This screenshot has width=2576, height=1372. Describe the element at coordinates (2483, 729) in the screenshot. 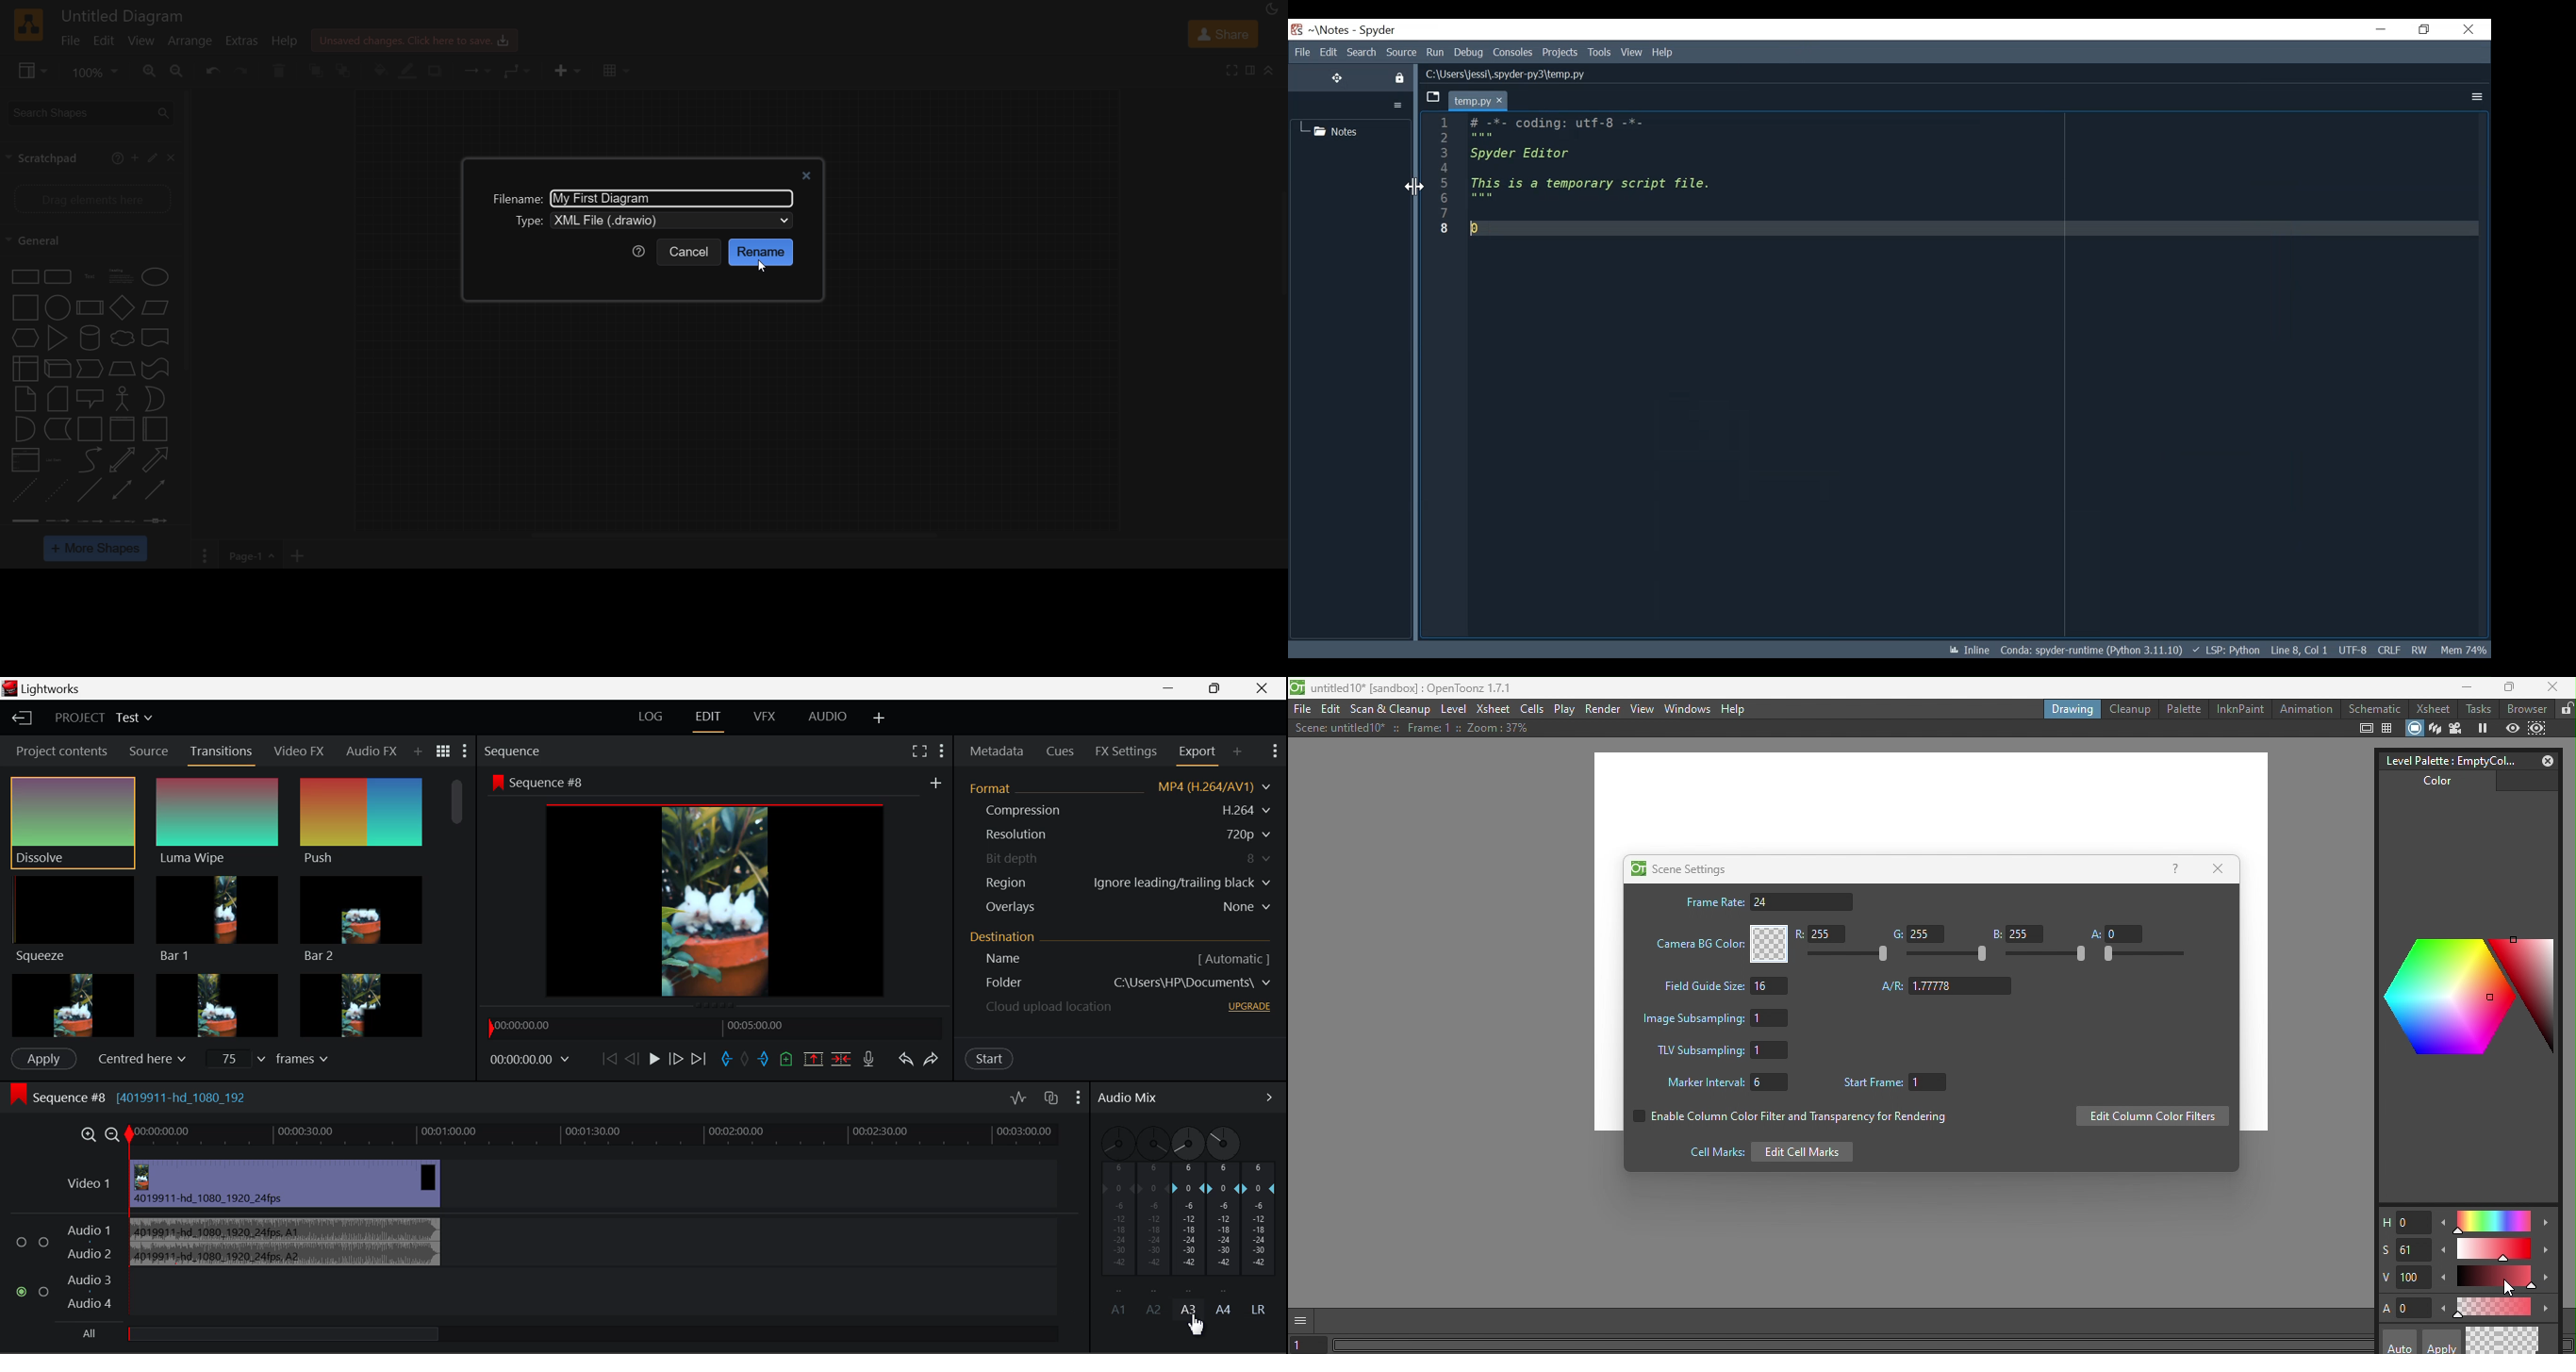

I see `Freeze` at that location.